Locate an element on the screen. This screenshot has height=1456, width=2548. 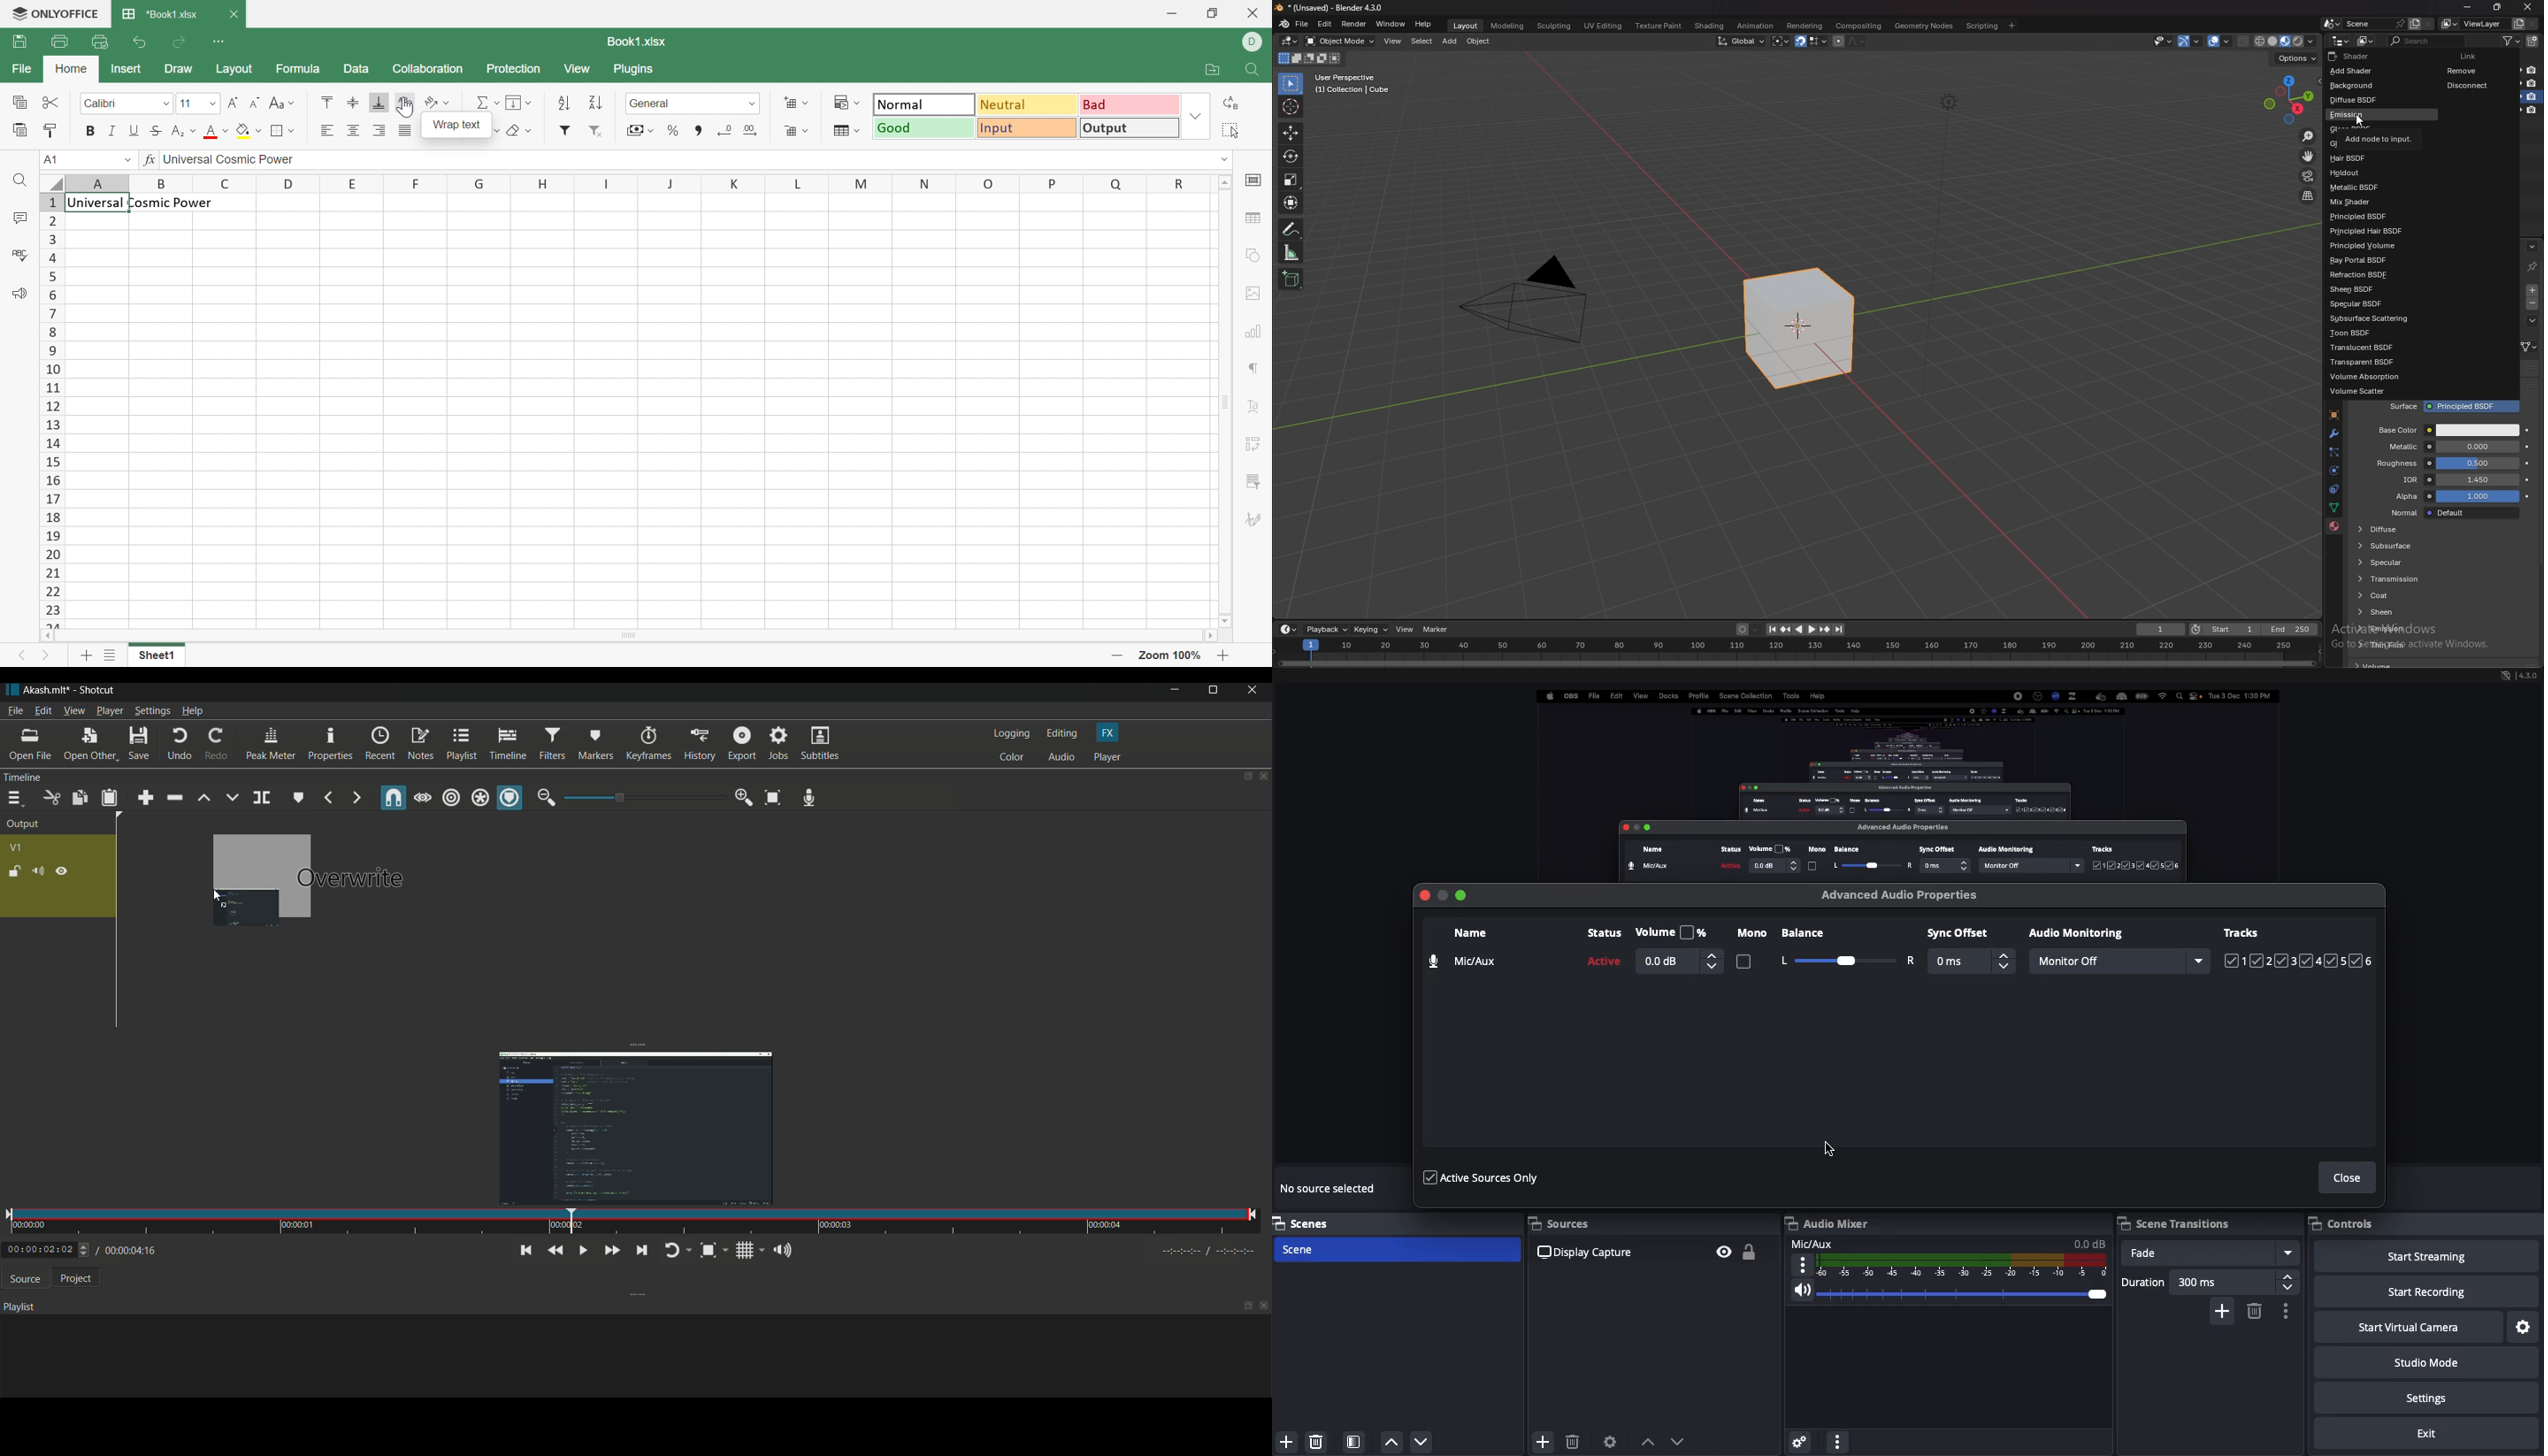
Column Names is located at coordinates (623, 181).